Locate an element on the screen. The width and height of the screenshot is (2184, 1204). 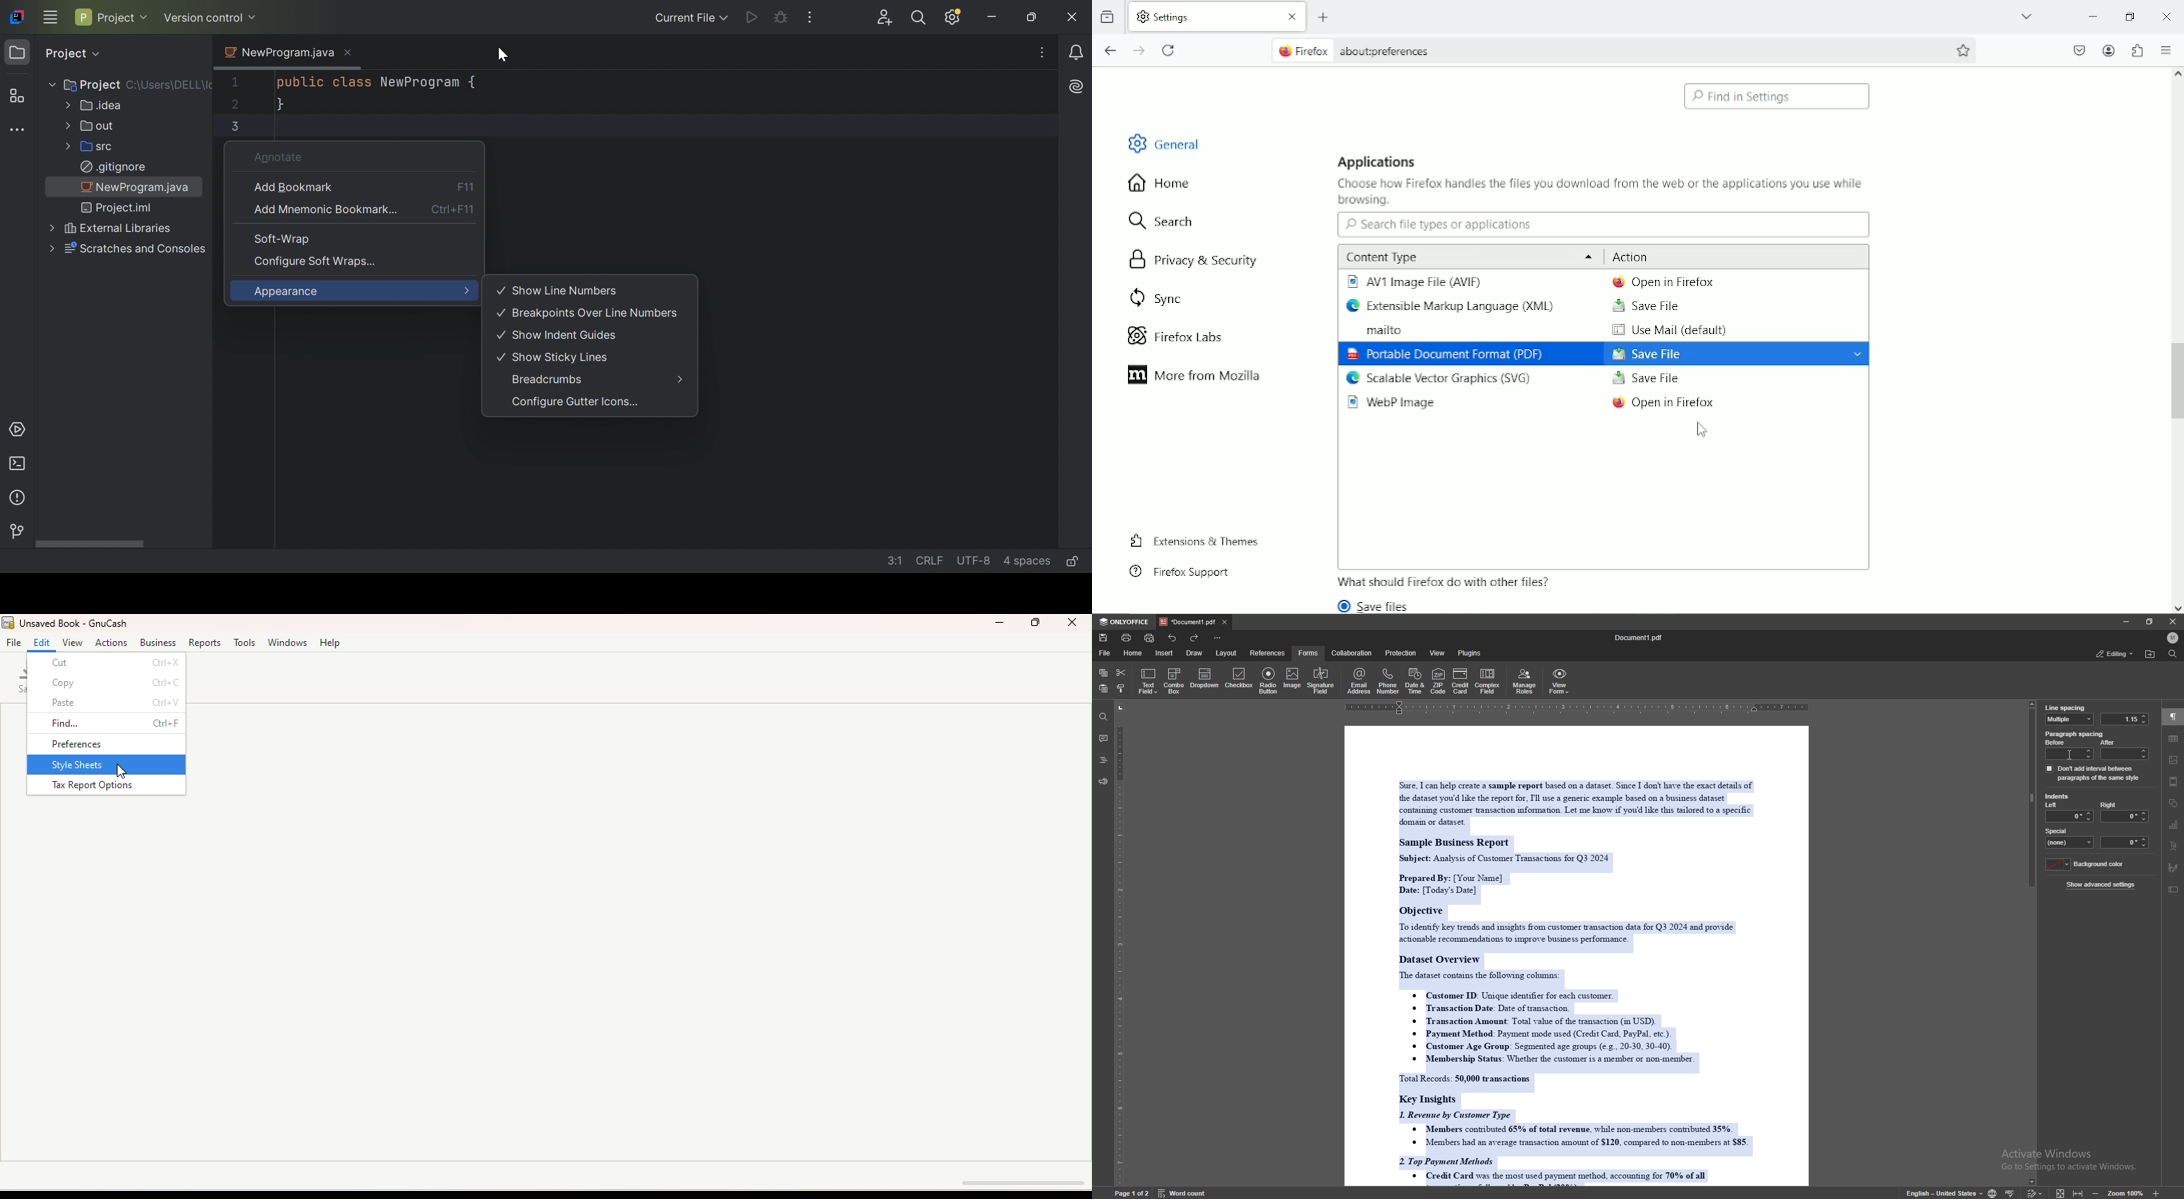
save is located at coordinates (1103, 638).